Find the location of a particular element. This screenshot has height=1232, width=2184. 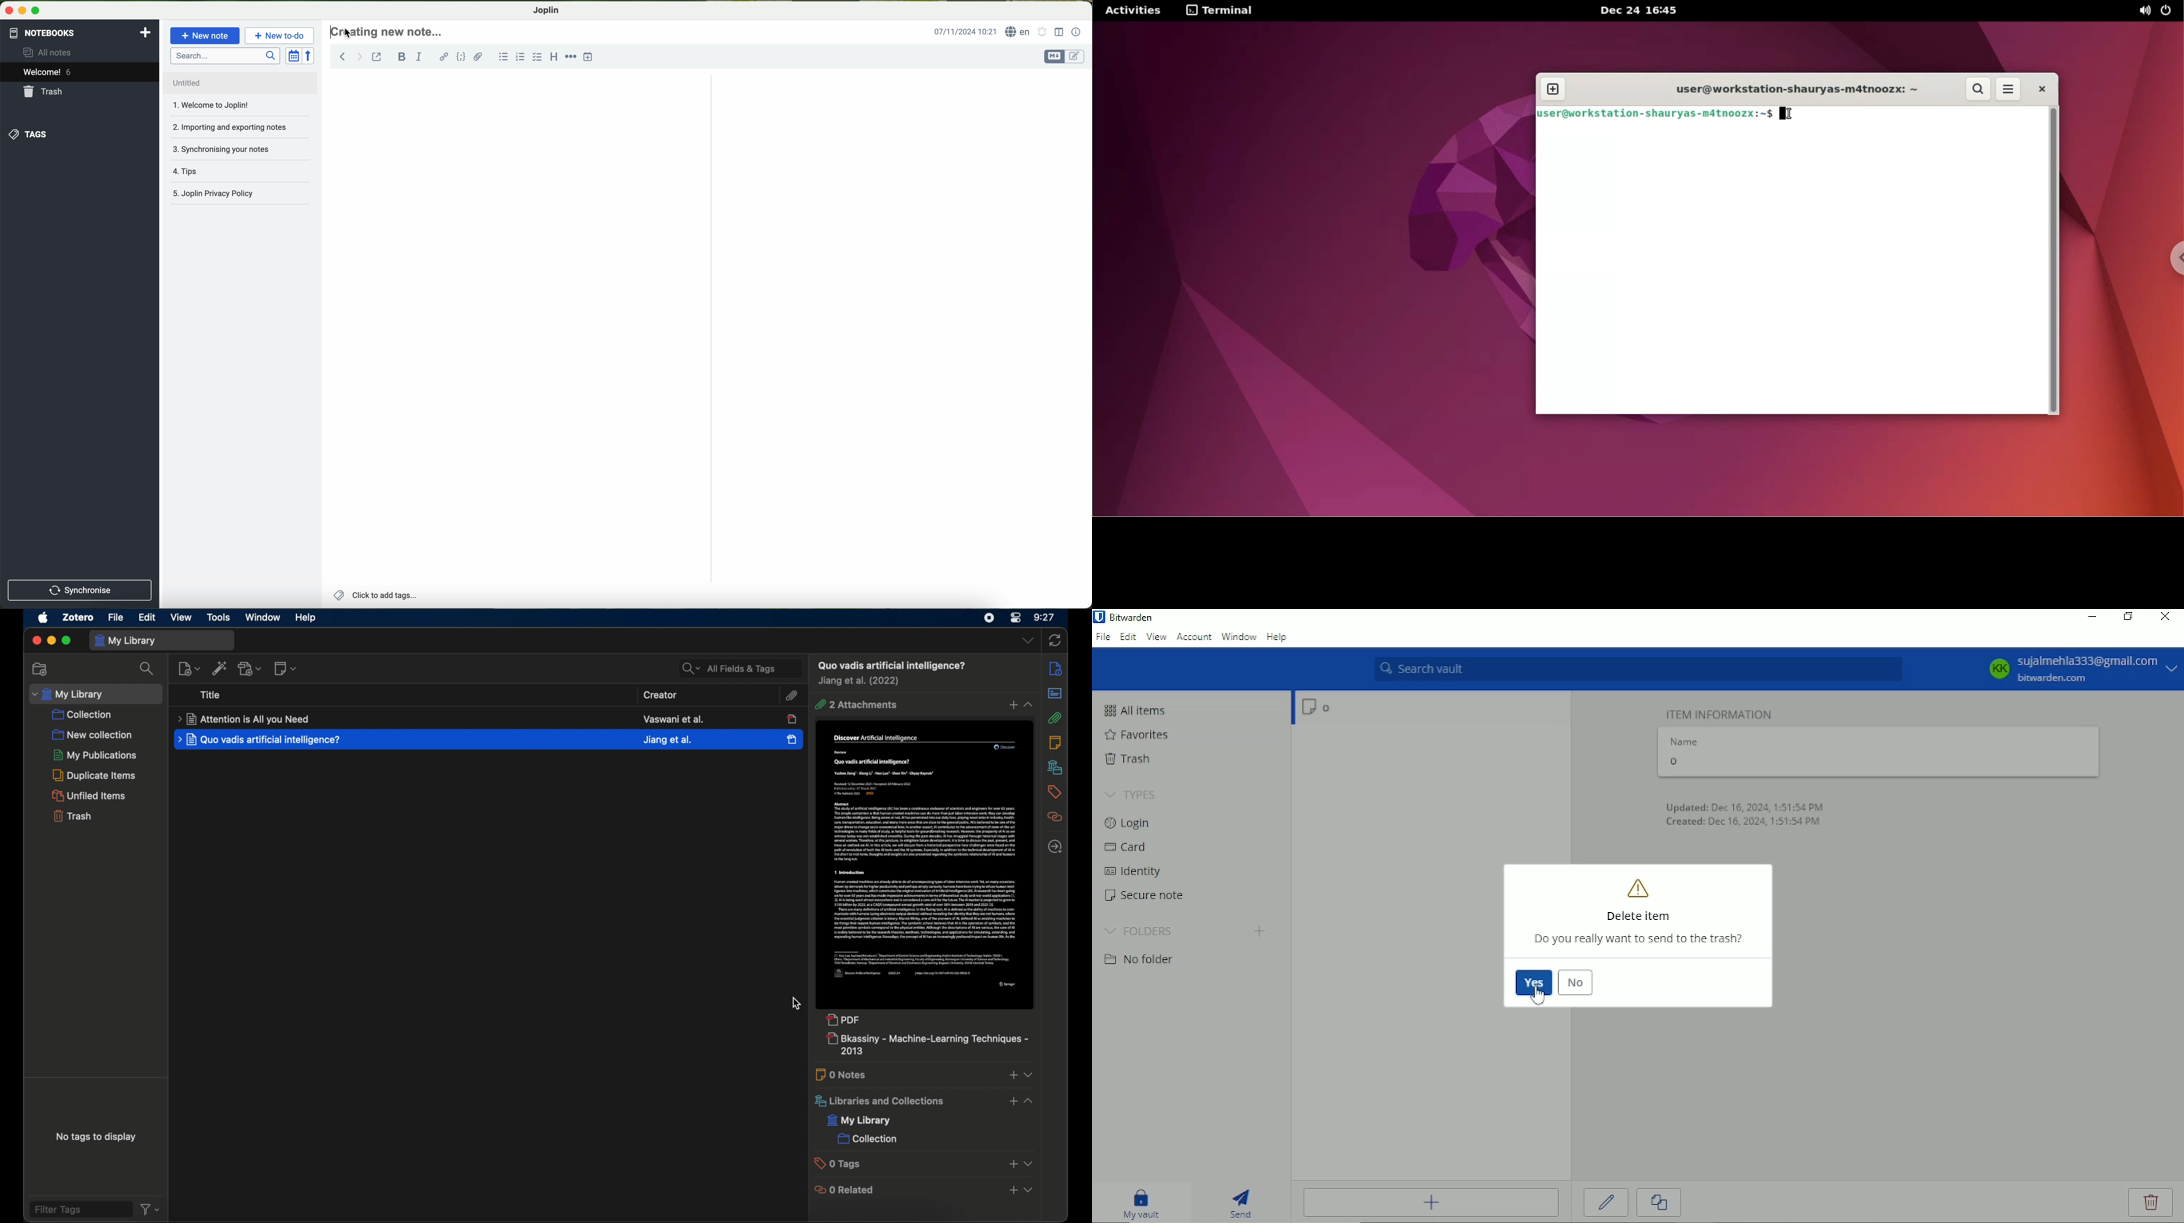

hyperlink is located at coordinates (444, 57).